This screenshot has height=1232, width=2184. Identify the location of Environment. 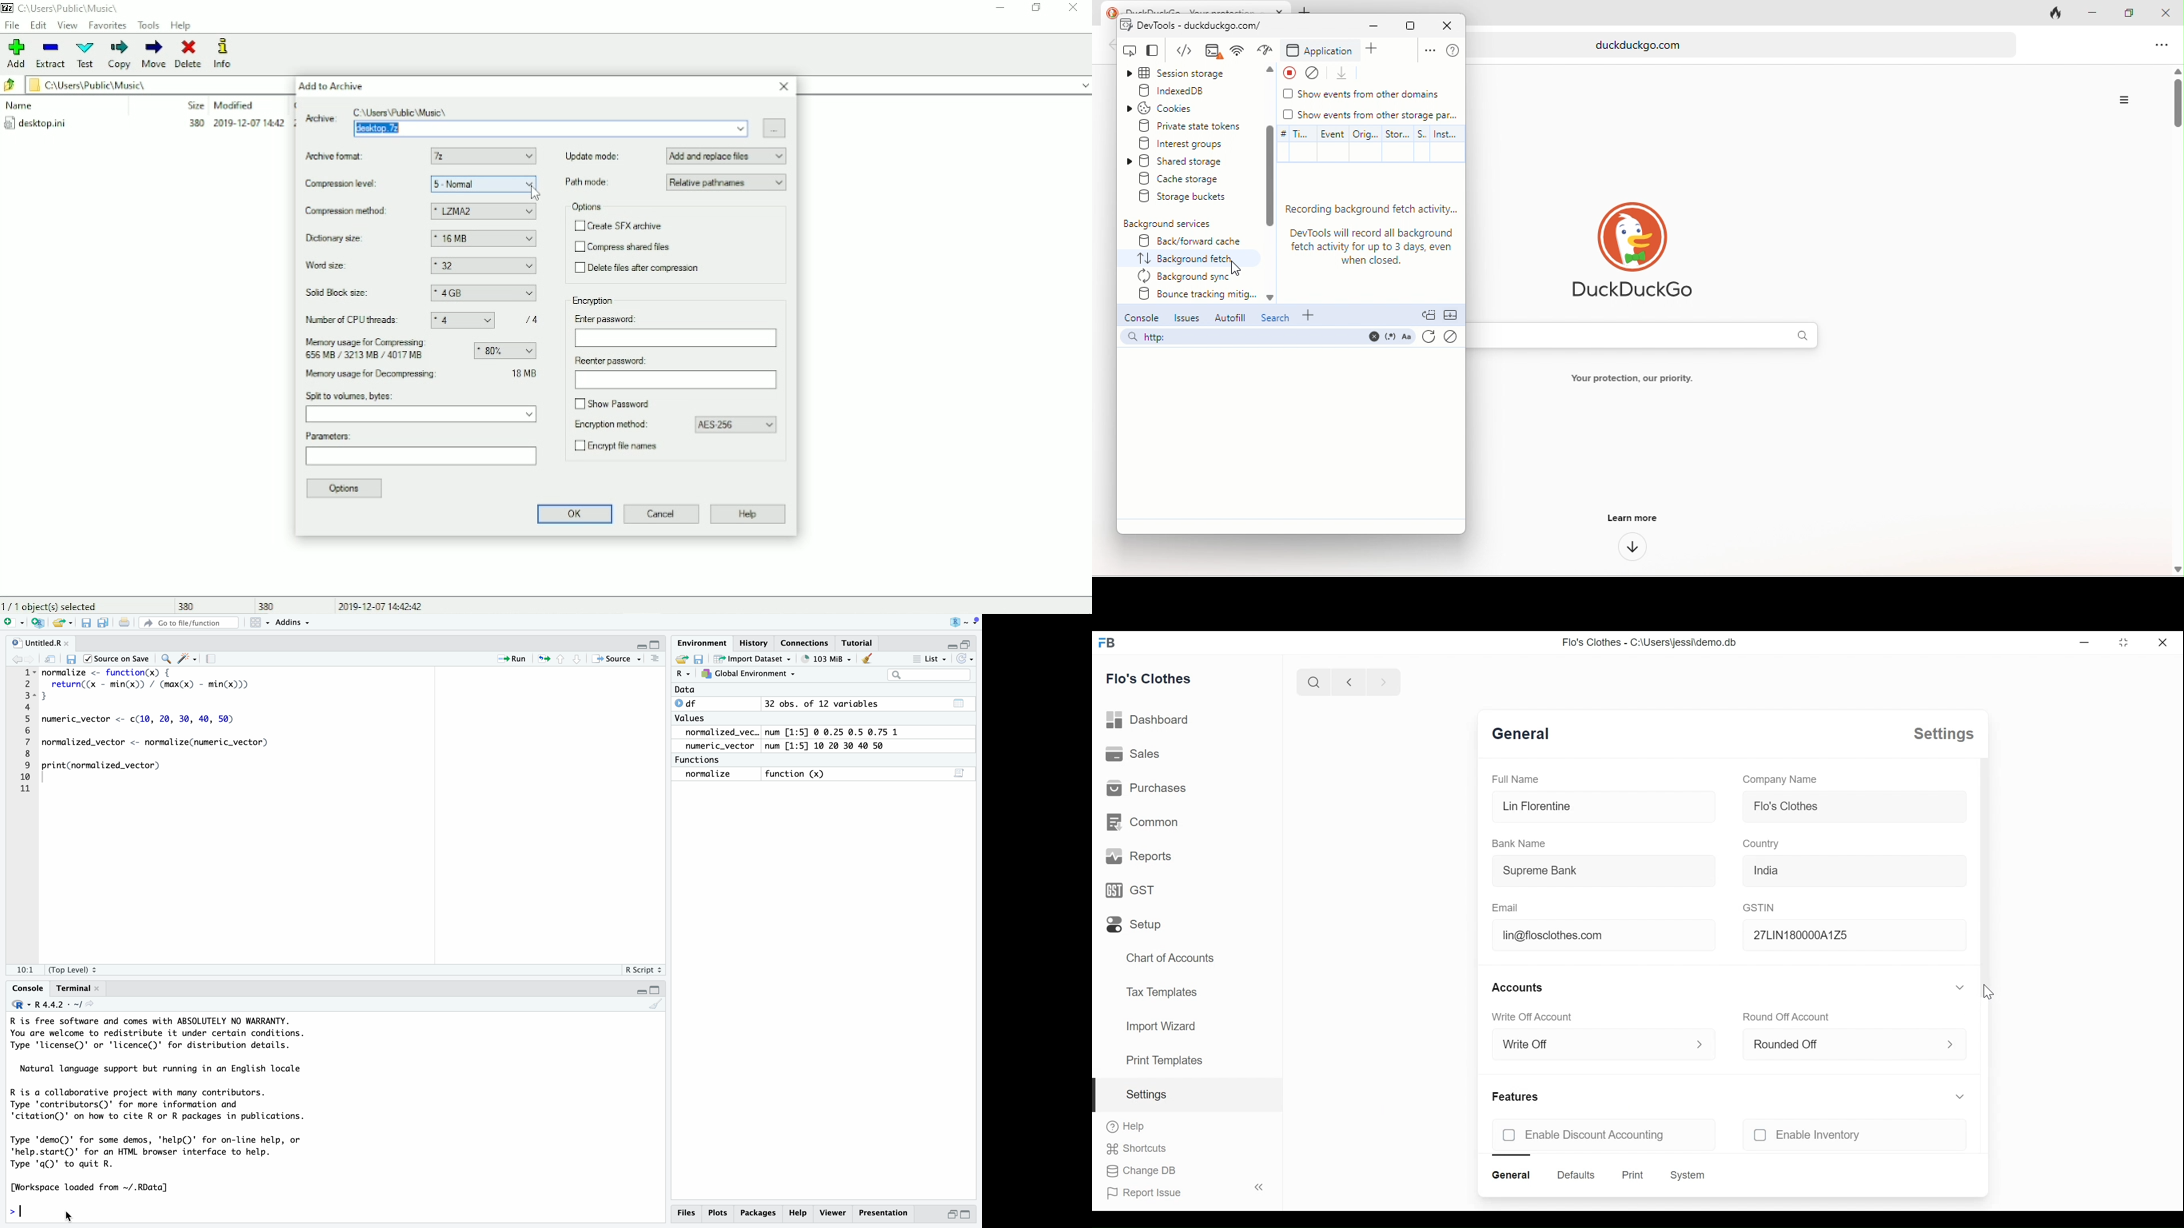
(703, 642).